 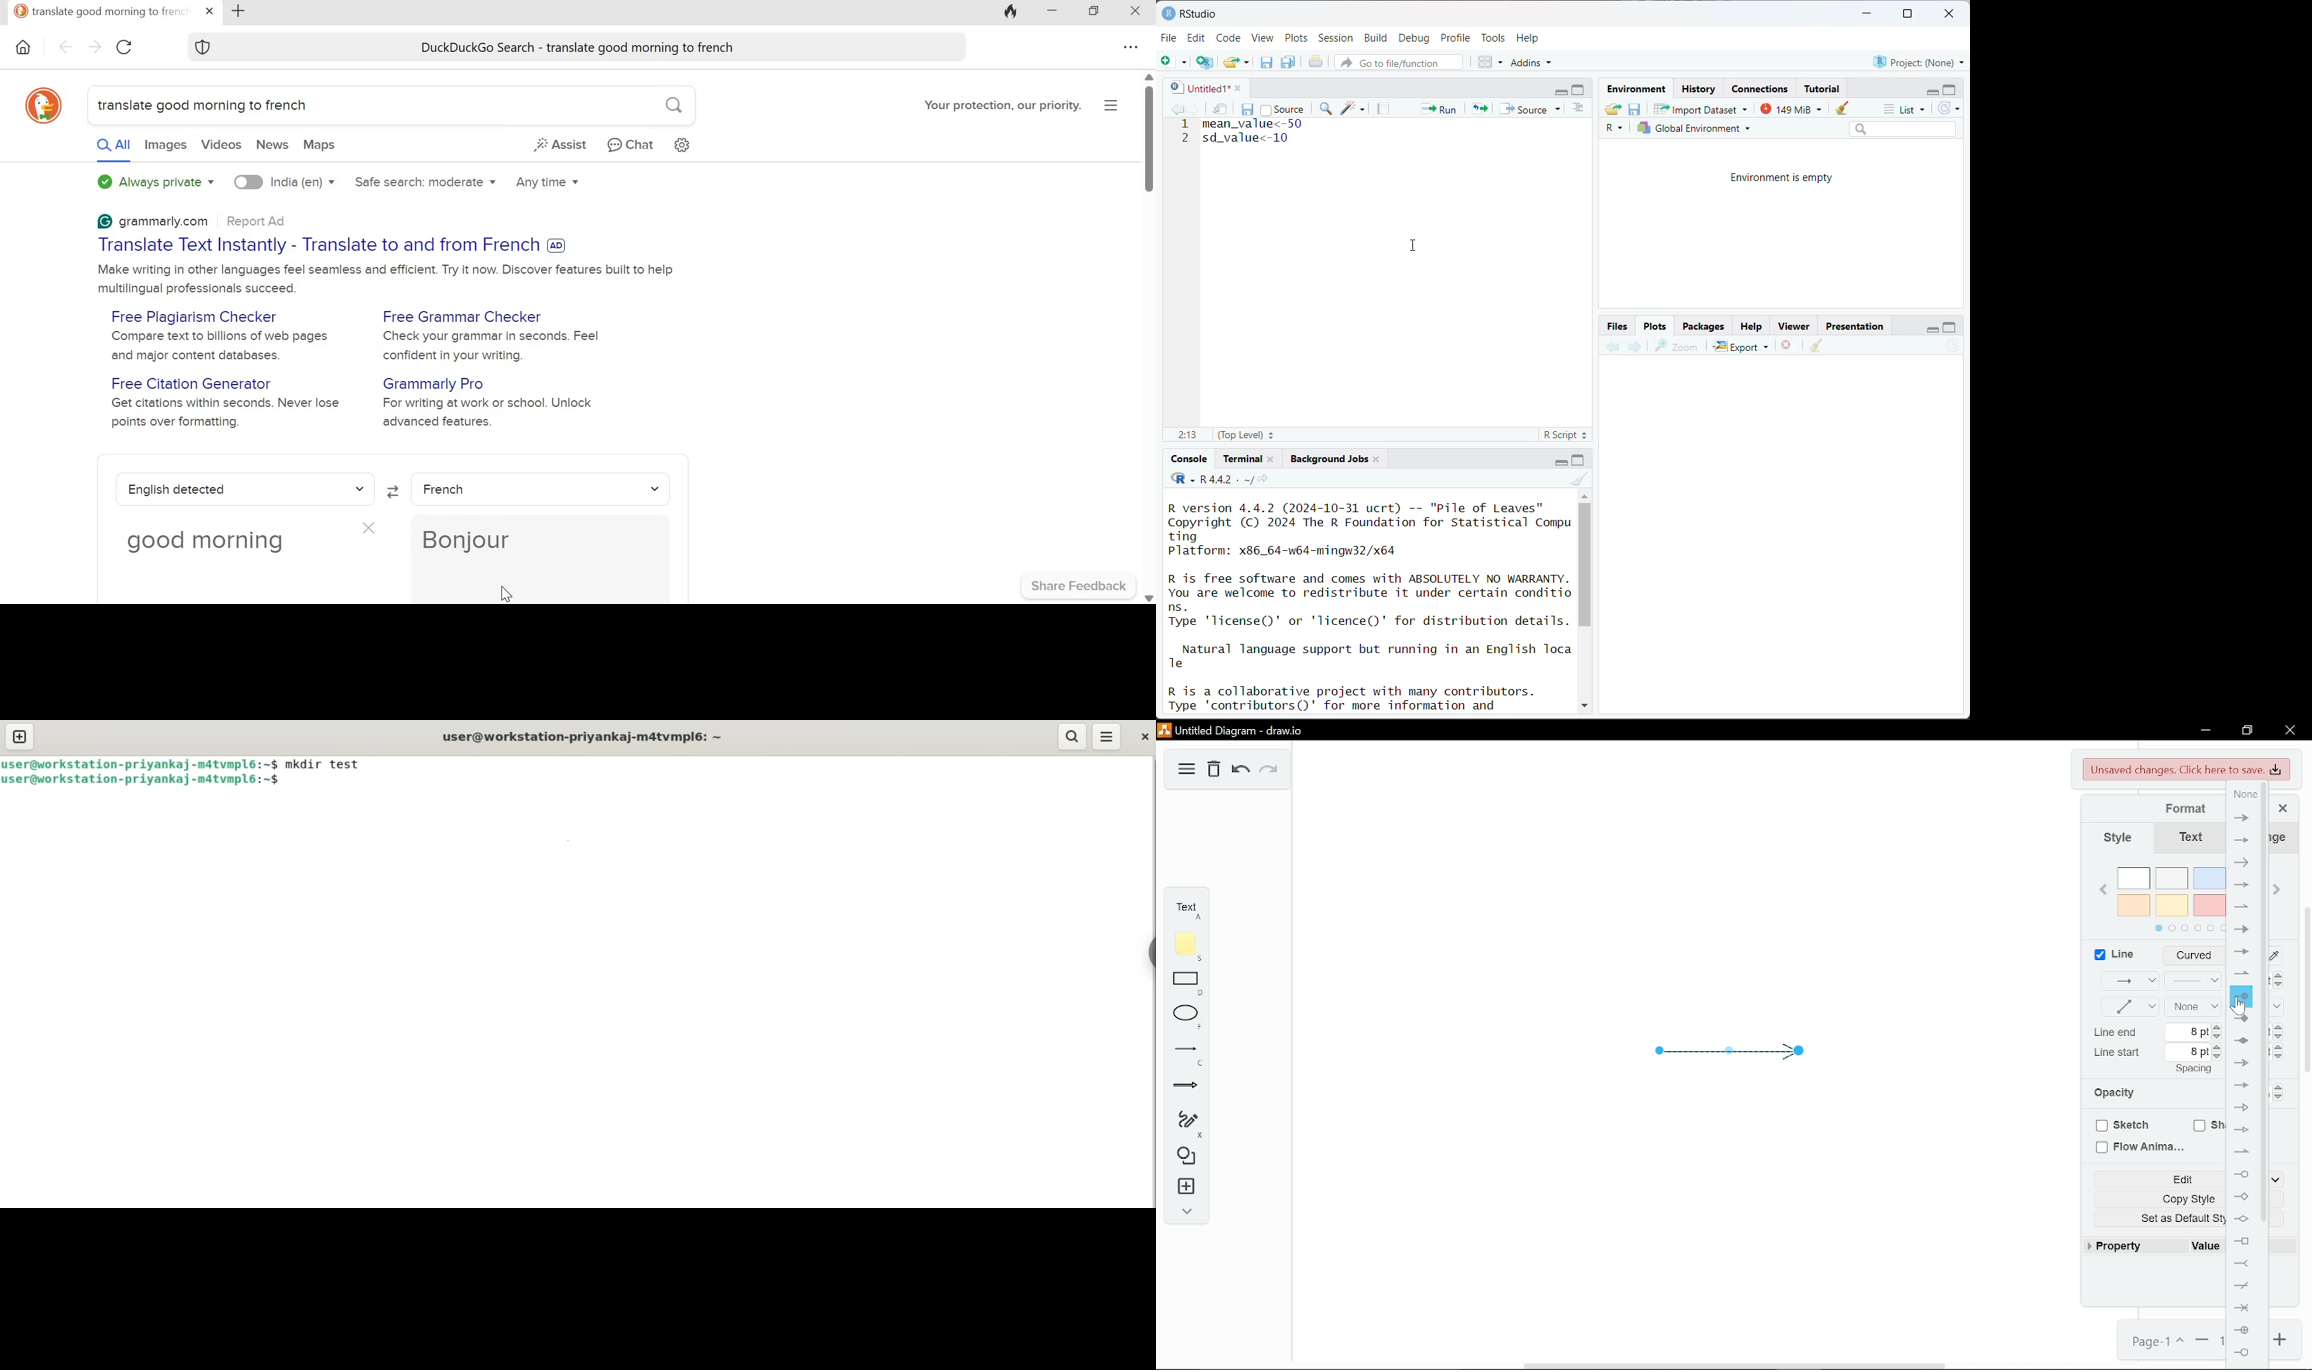 I want to click on close, so click(x=1952, y=14).